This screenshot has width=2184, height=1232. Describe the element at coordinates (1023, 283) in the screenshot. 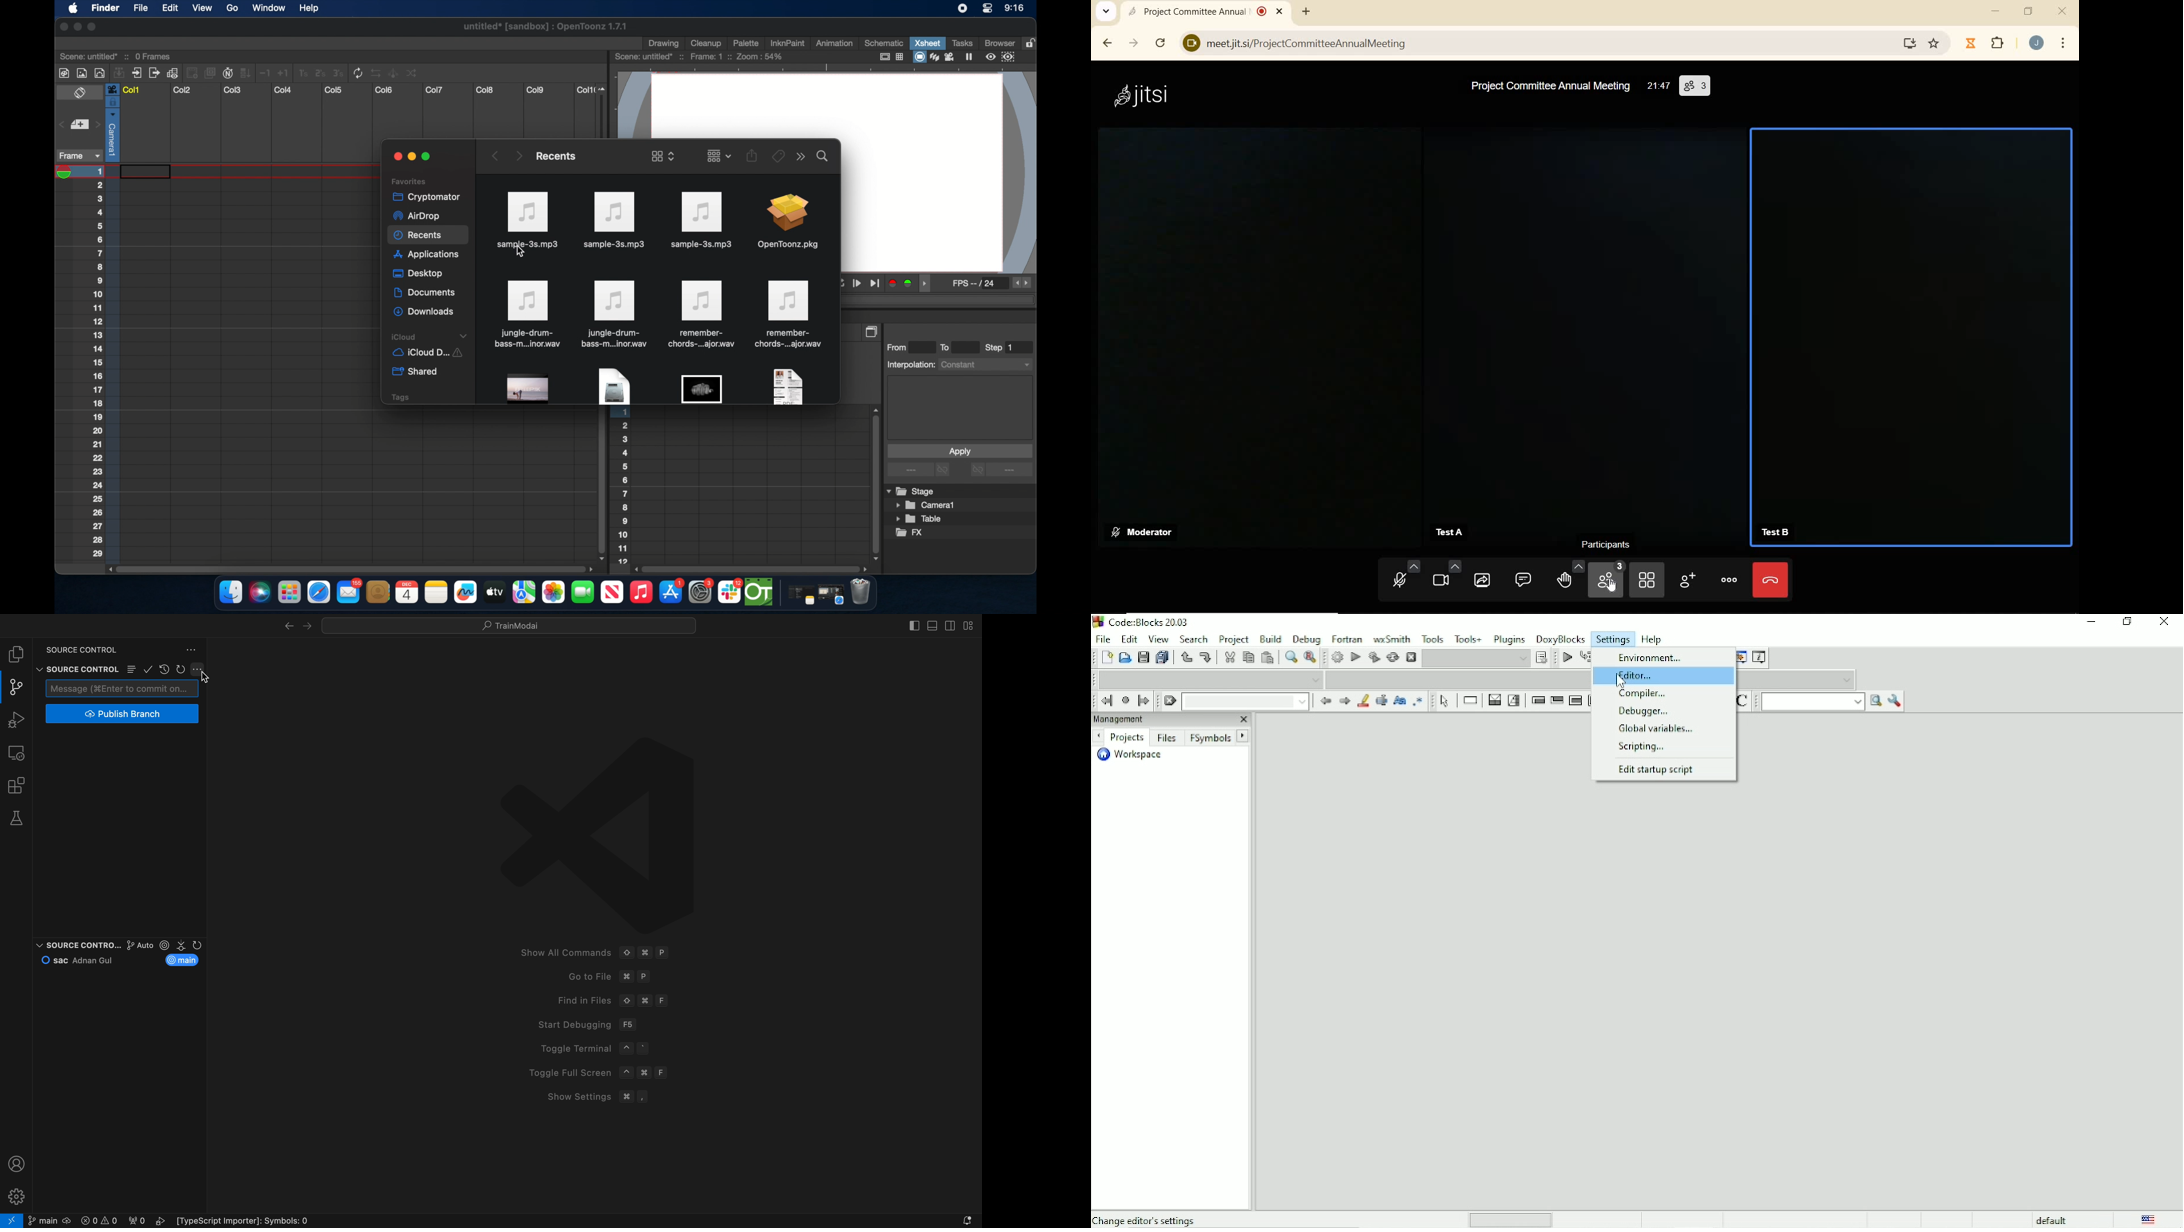

I see `fps` at that location.